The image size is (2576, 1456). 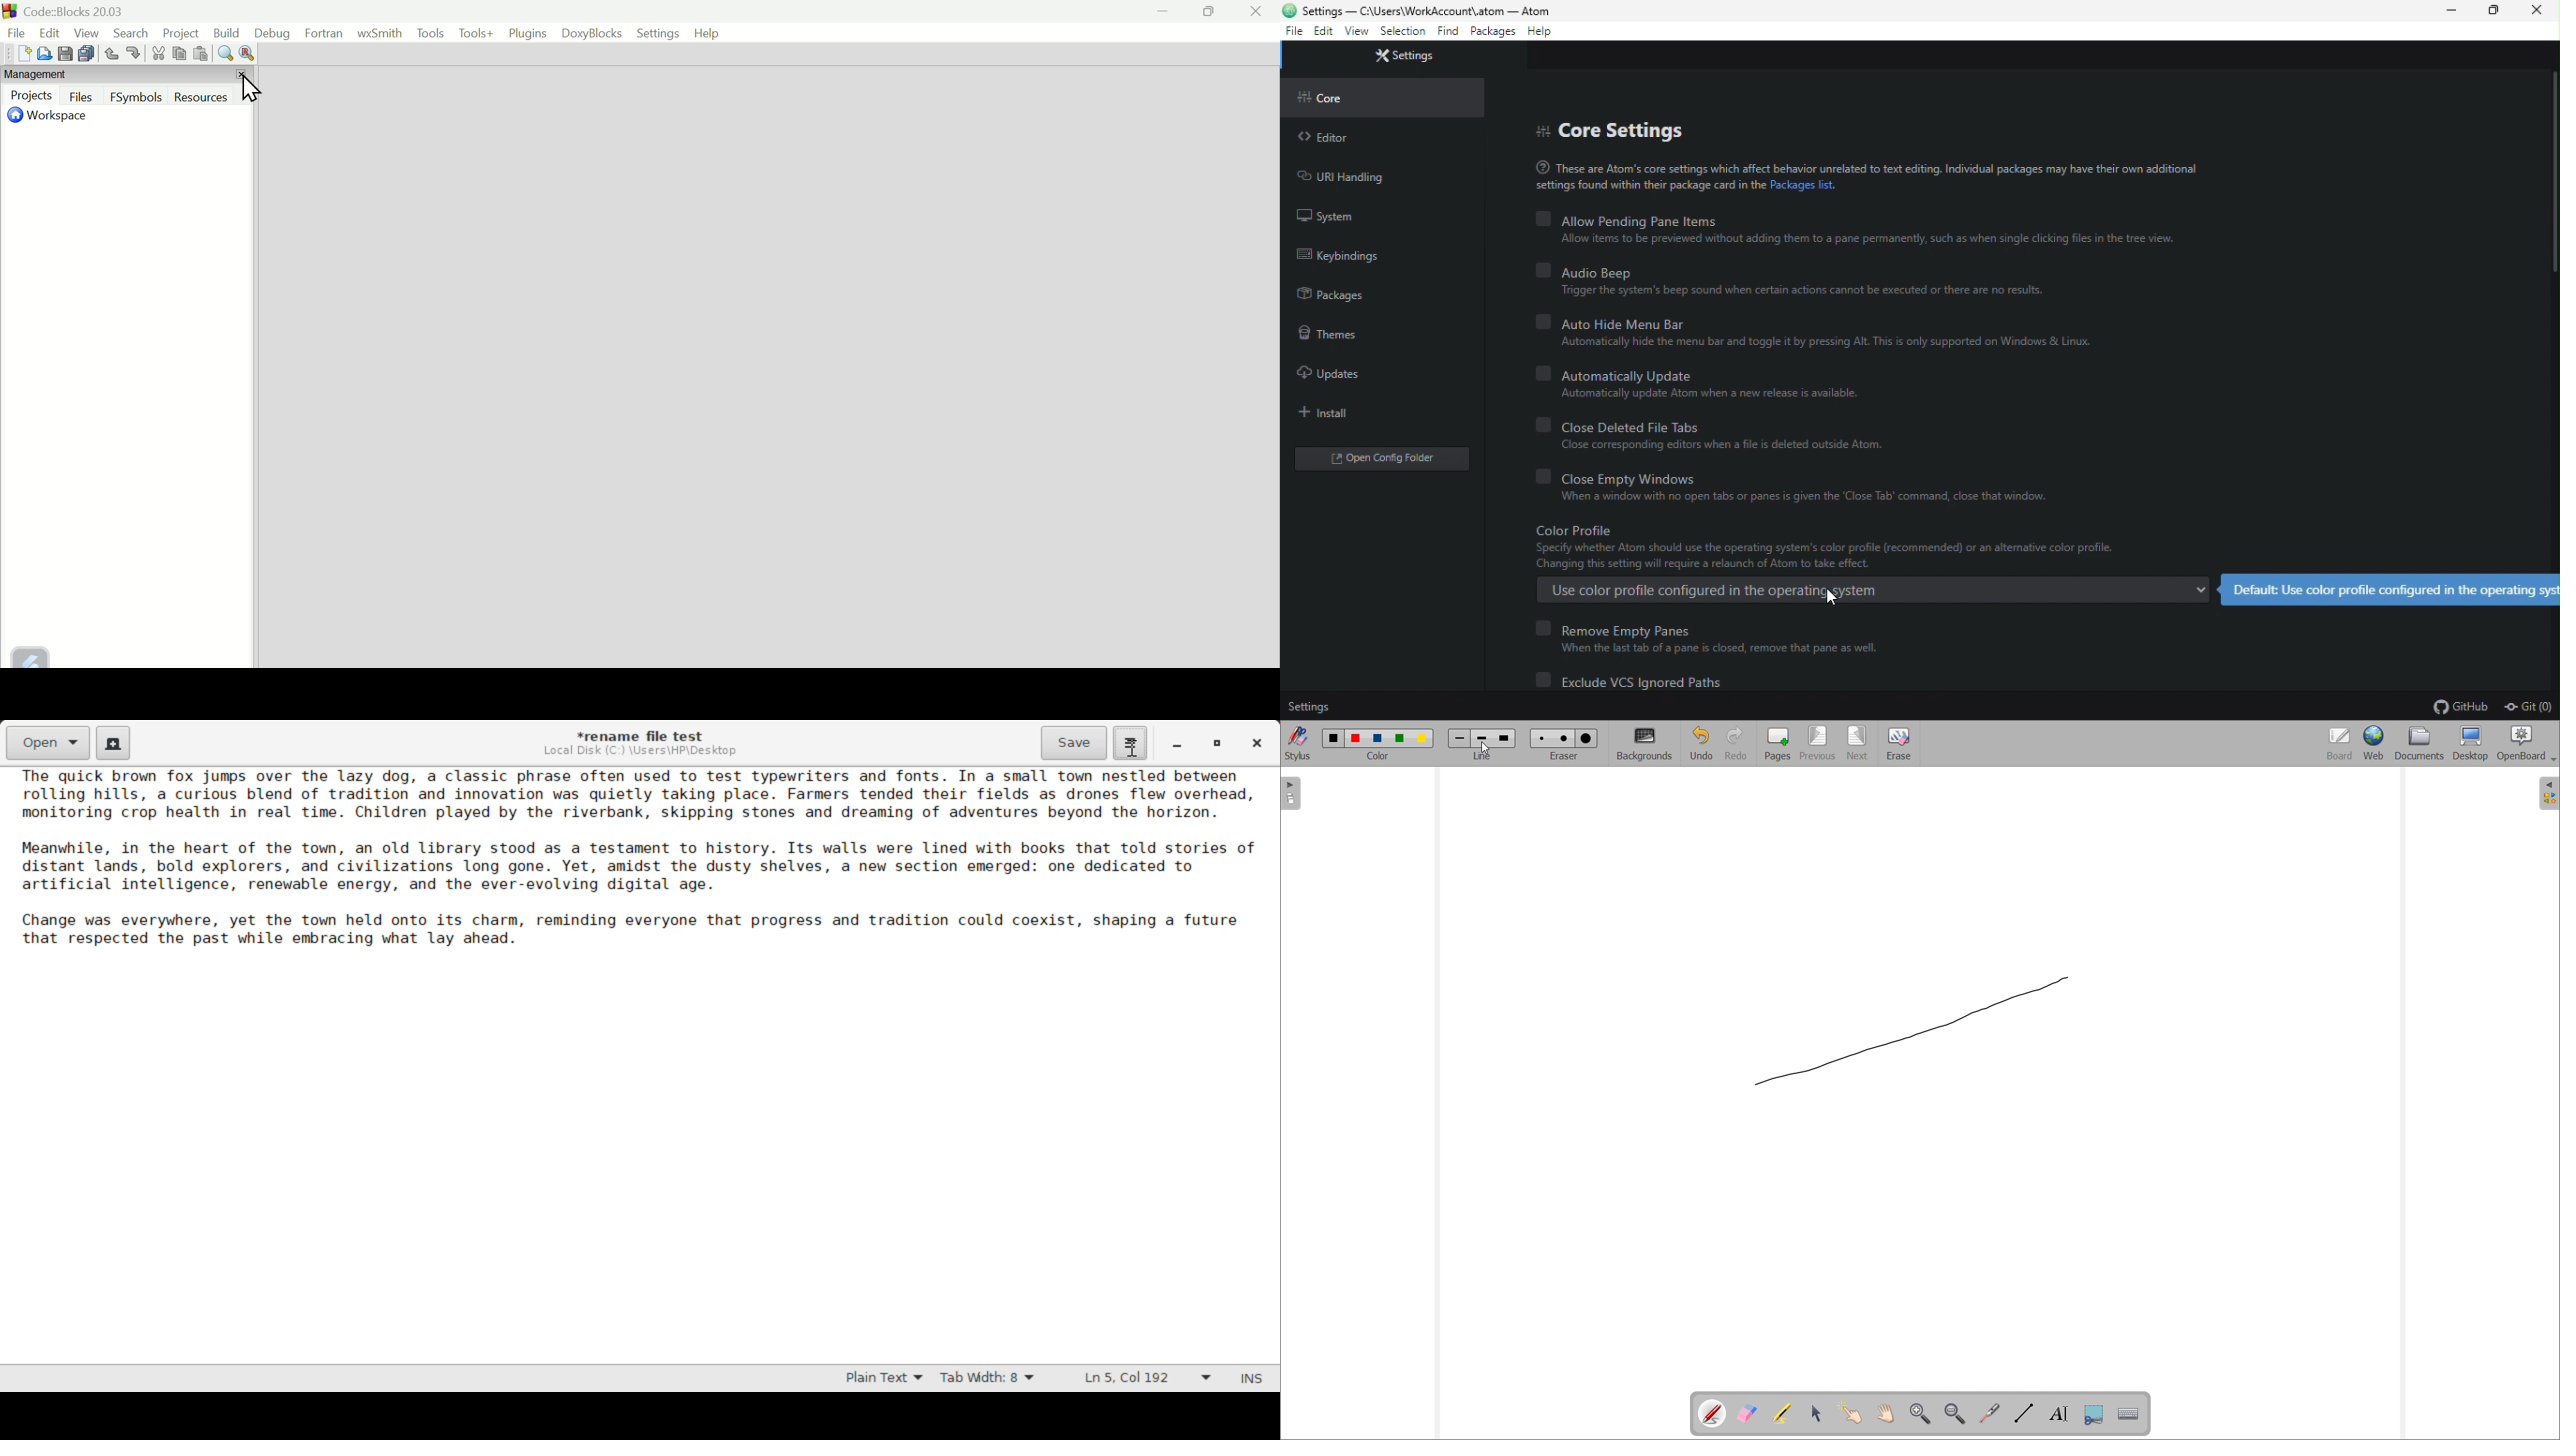 What do you see at coordinates (25, 53) in the screenshot?
I see `Create new file` at bounding box center [25, 53].